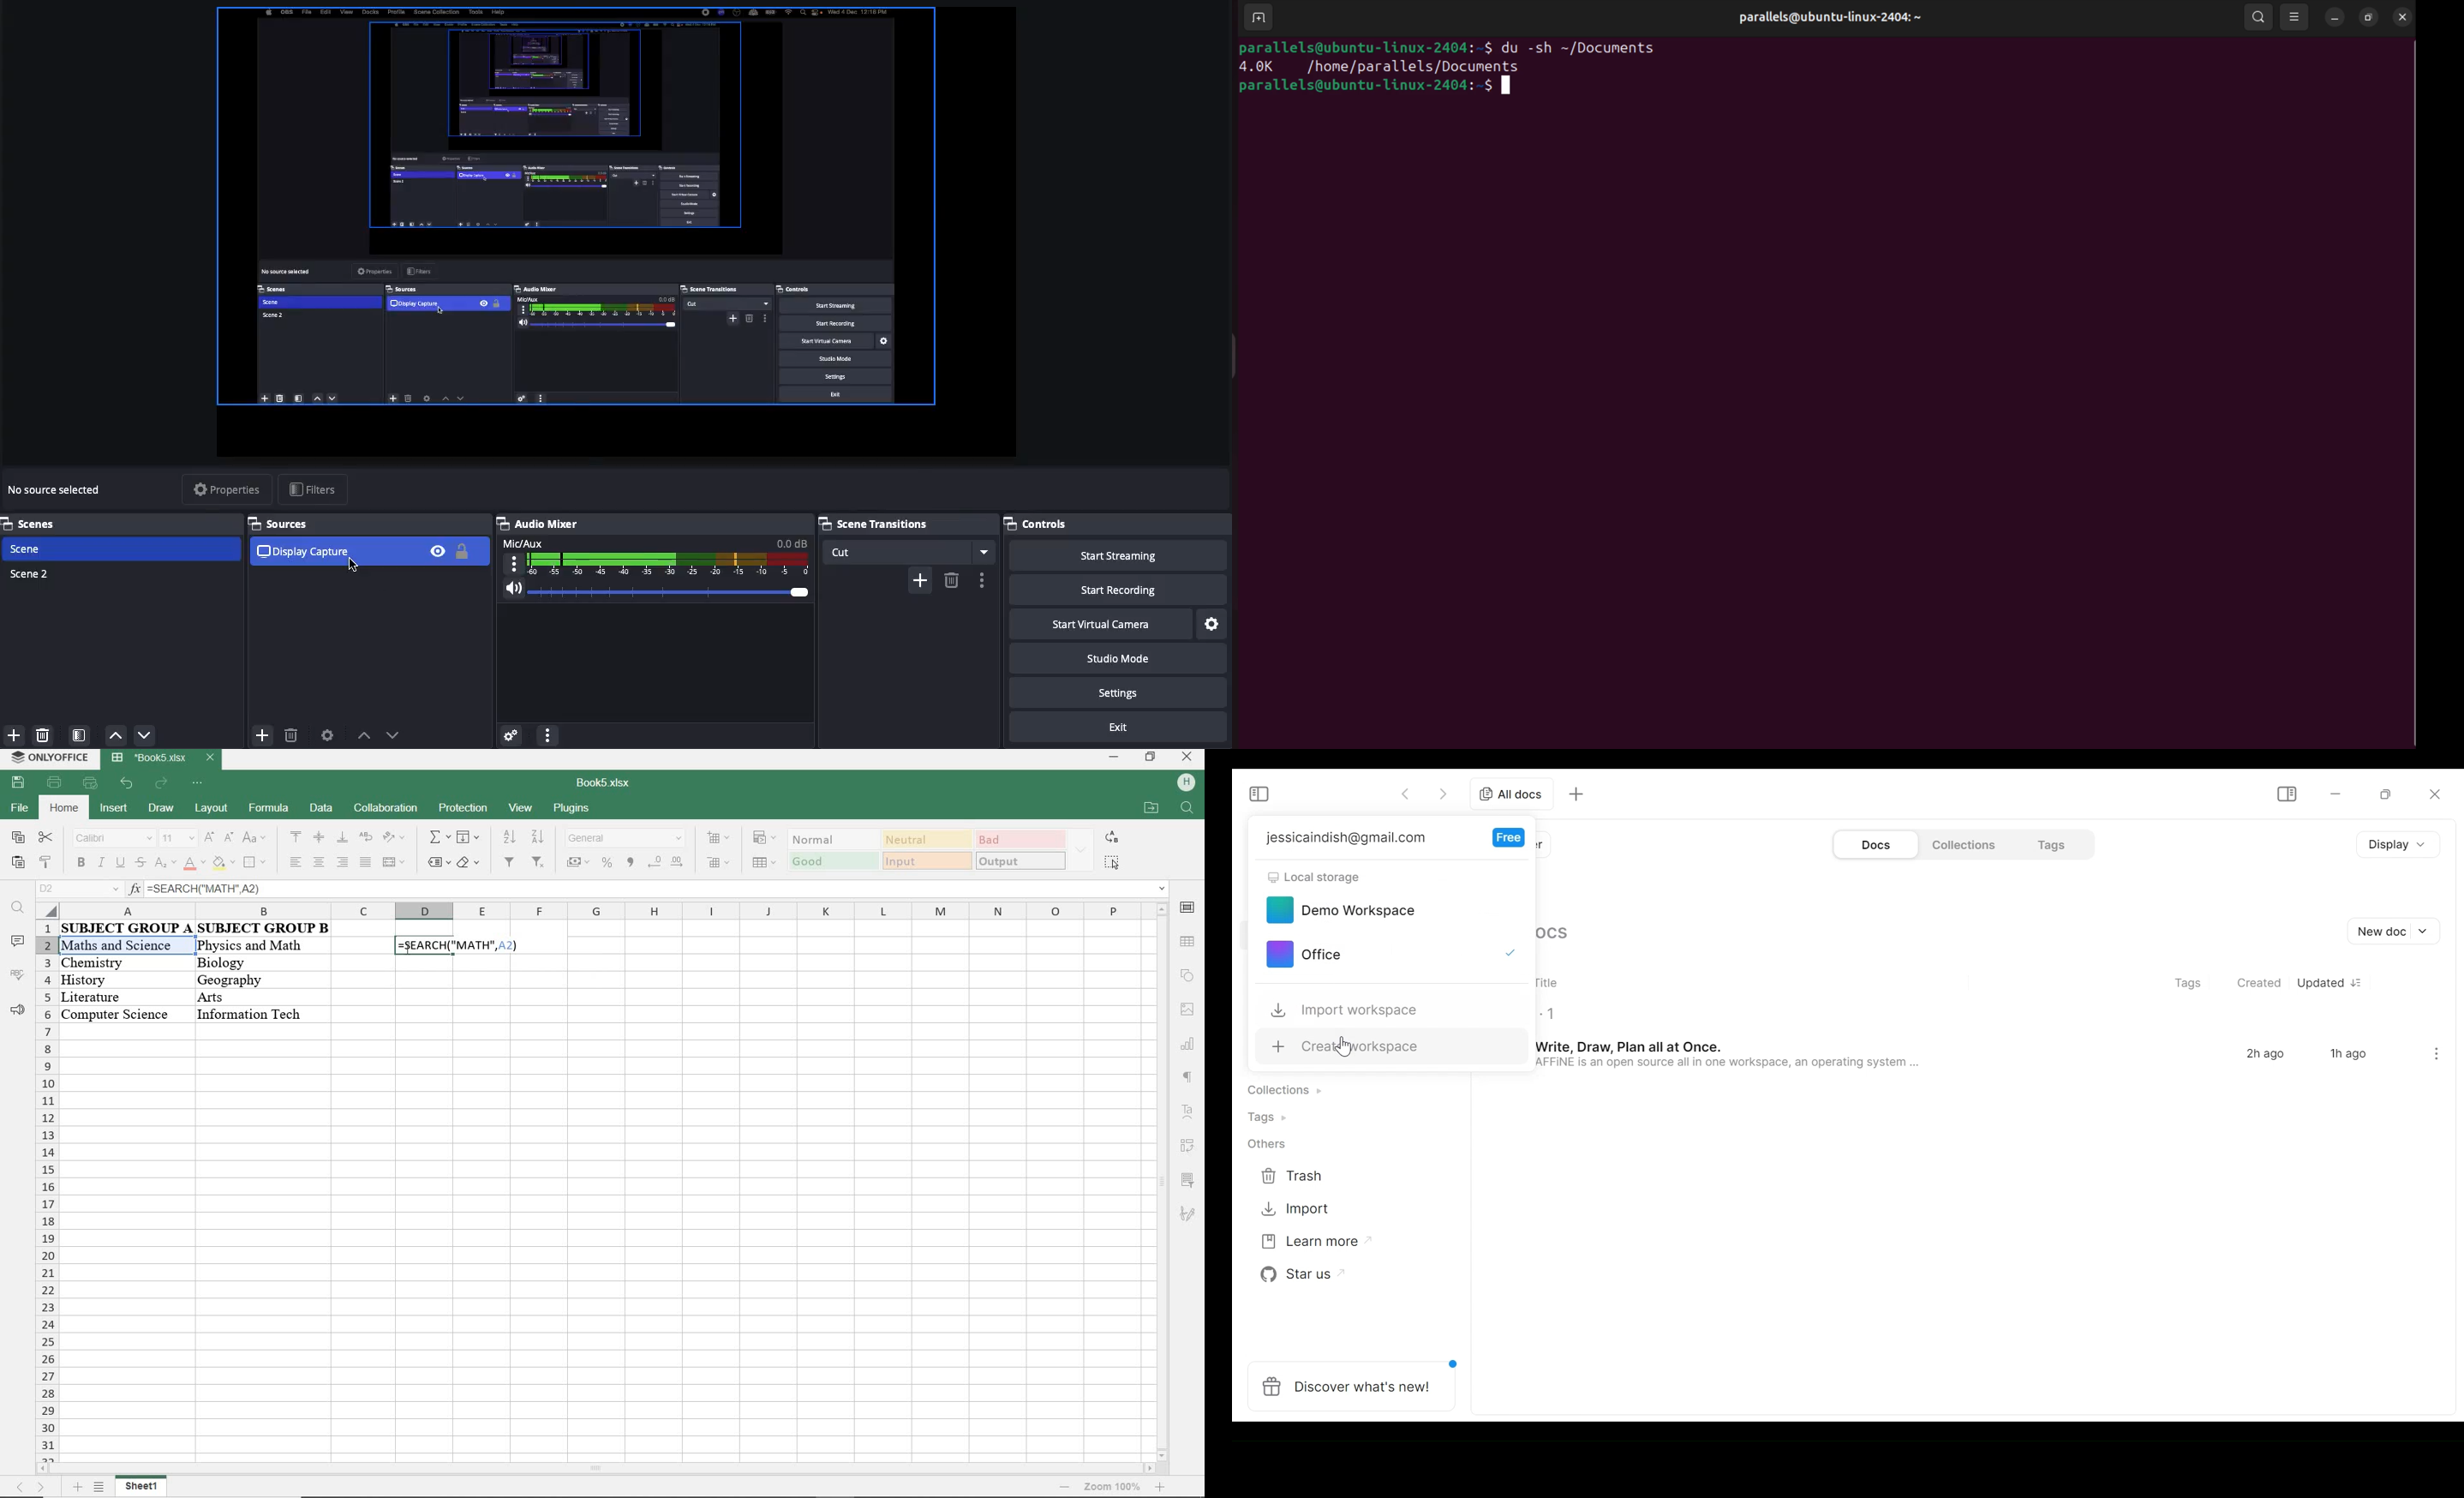  I want to click on add, so click(919, 580).